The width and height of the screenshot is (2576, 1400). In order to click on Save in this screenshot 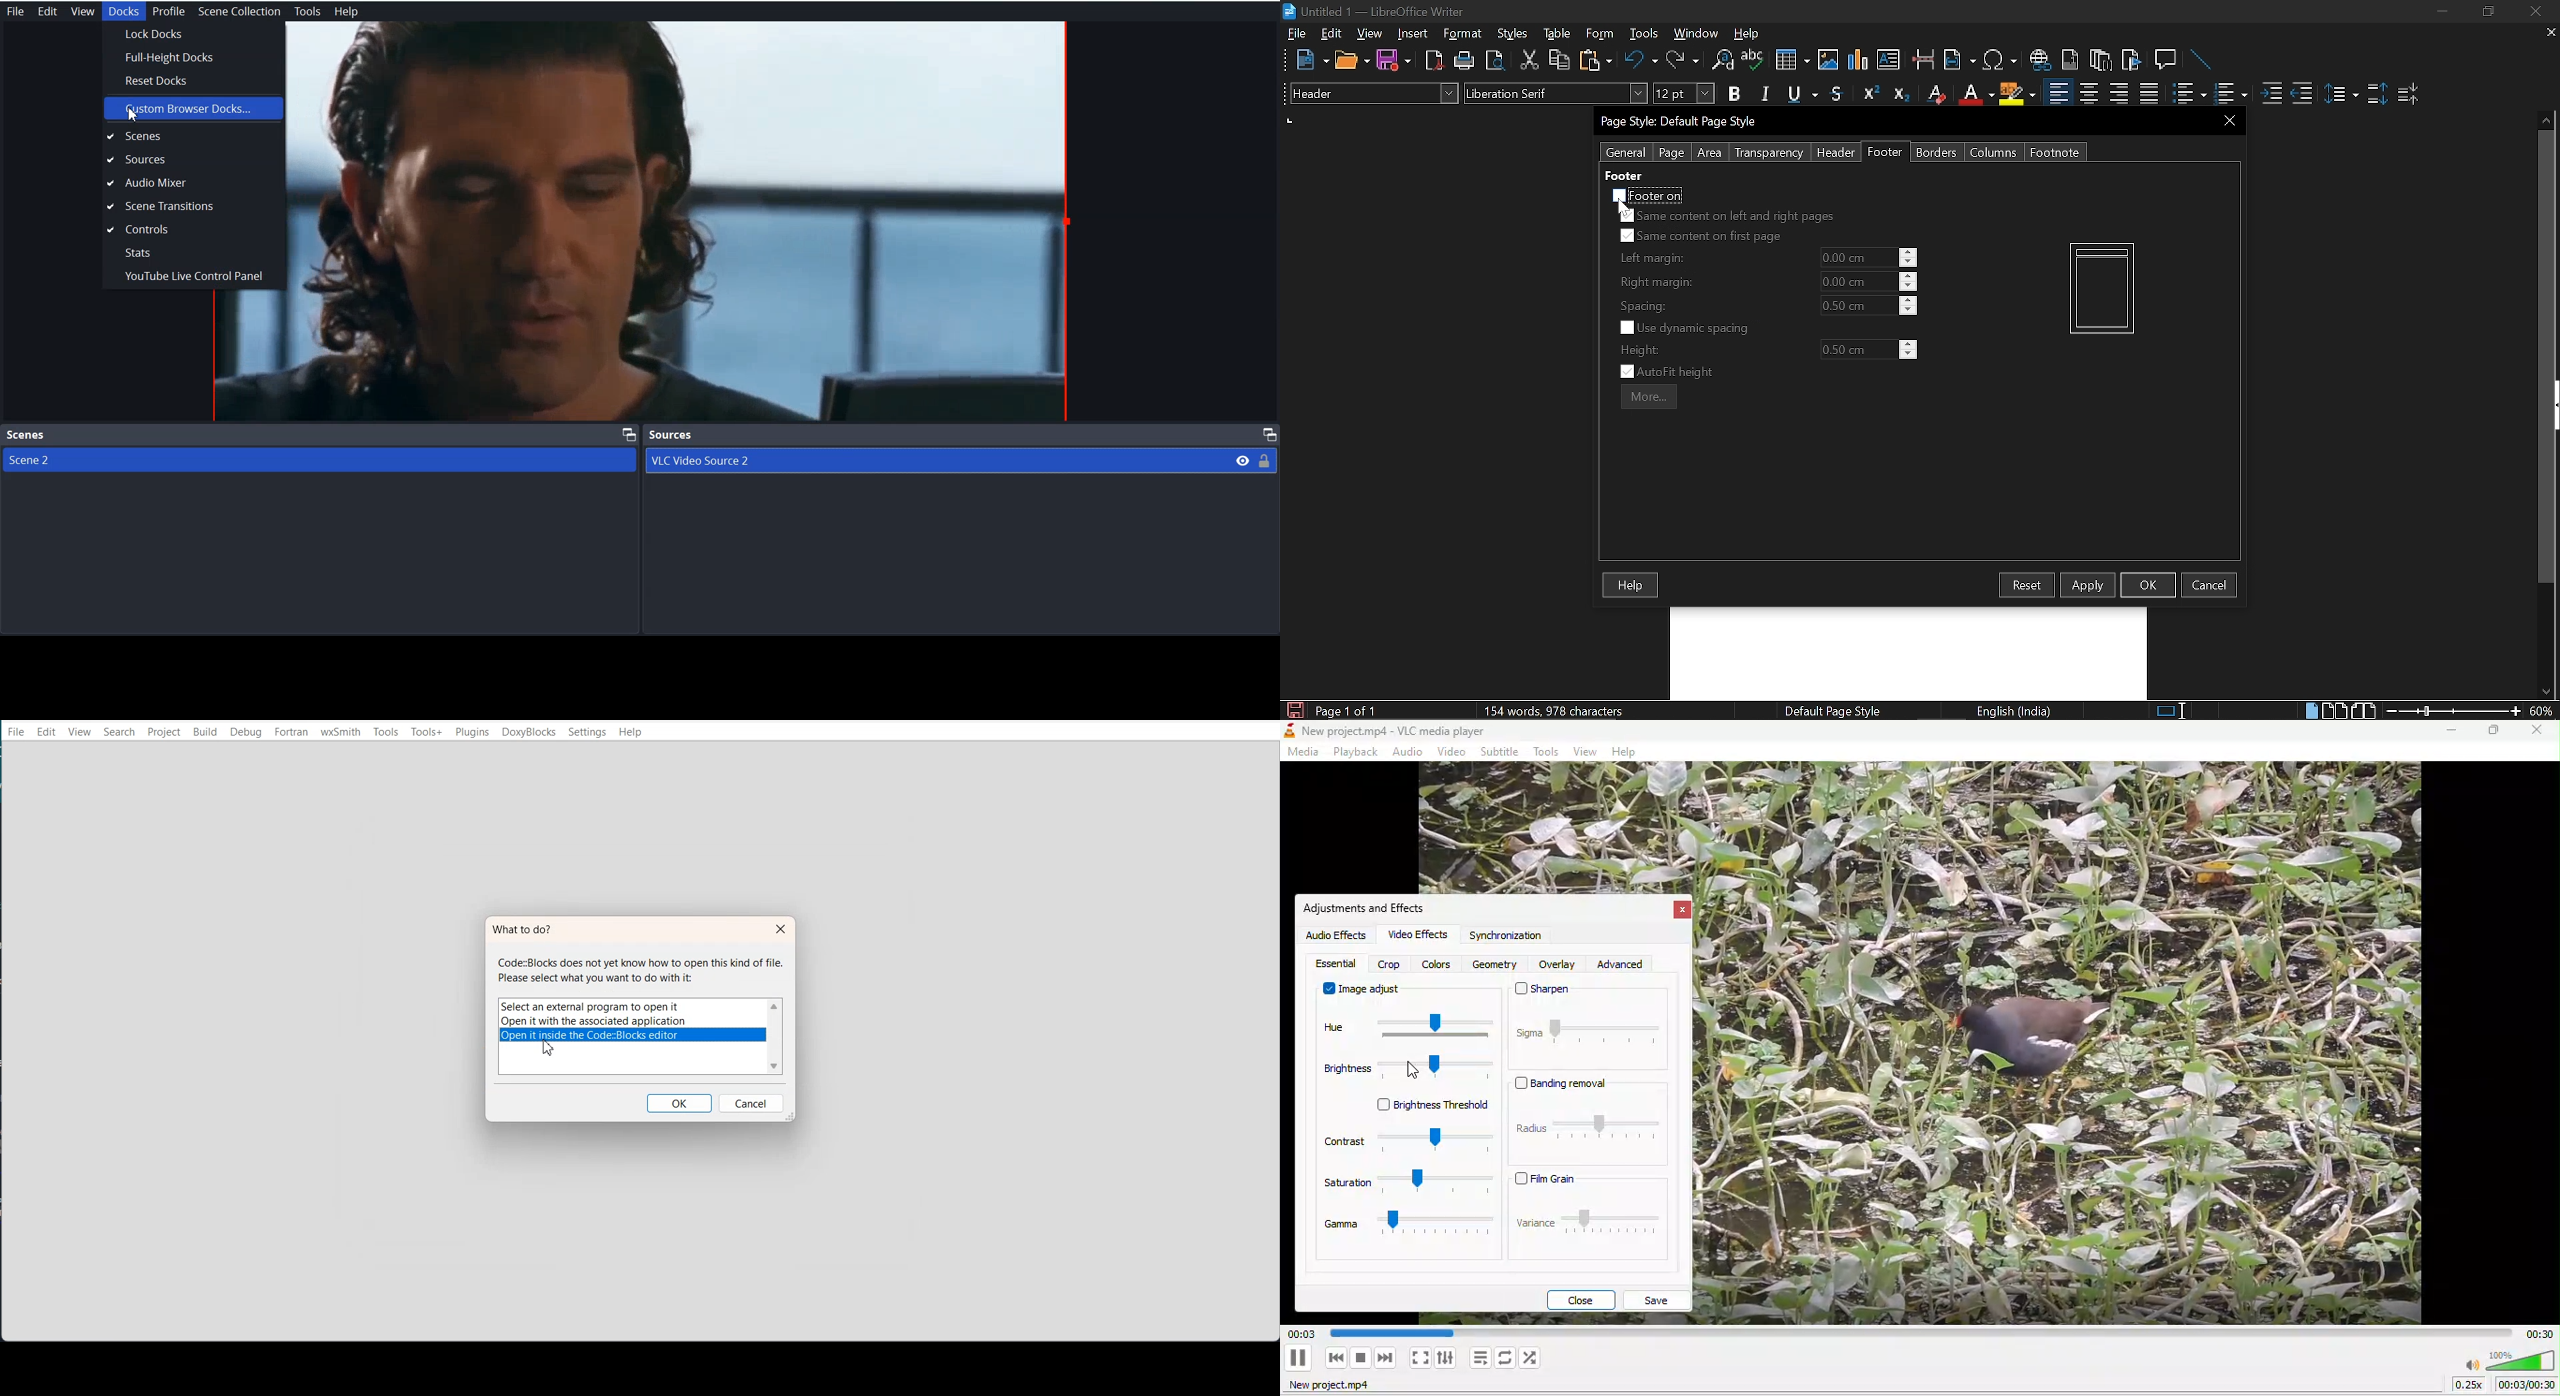, I will do `click(1293, 710)`.